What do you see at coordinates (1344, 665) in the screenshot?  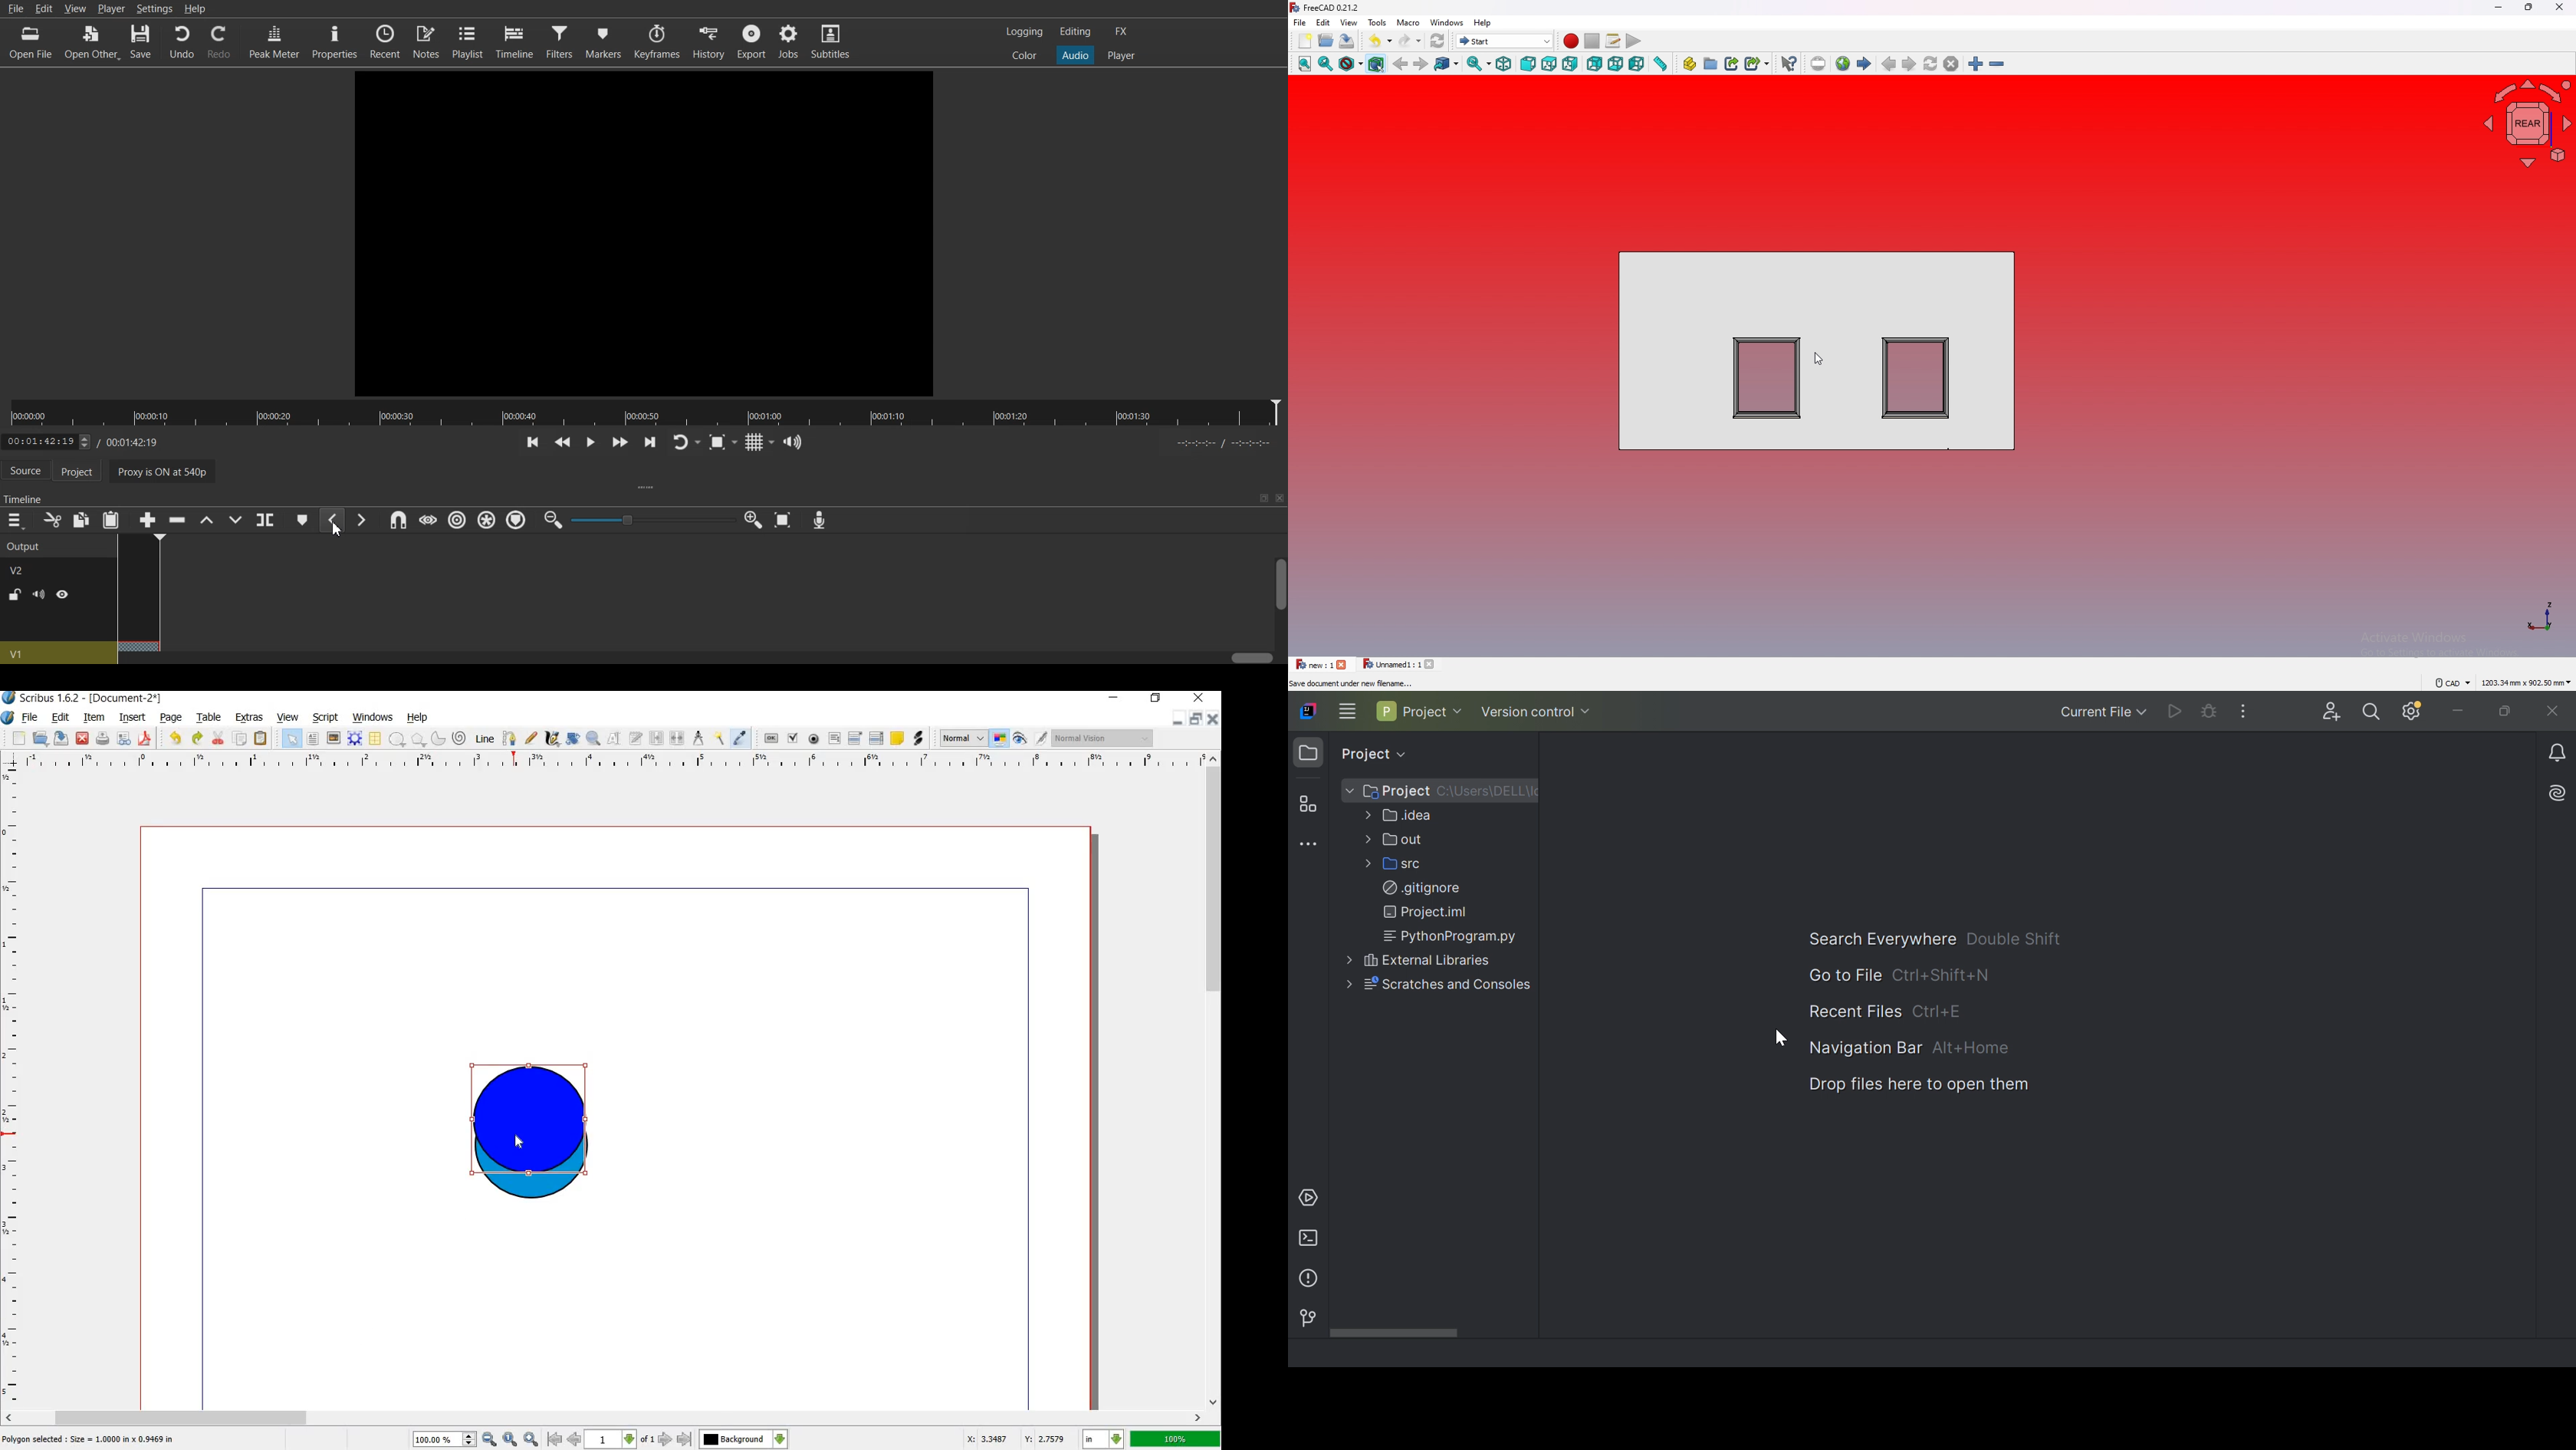 I see `close` at bounding box center [1344, 665].